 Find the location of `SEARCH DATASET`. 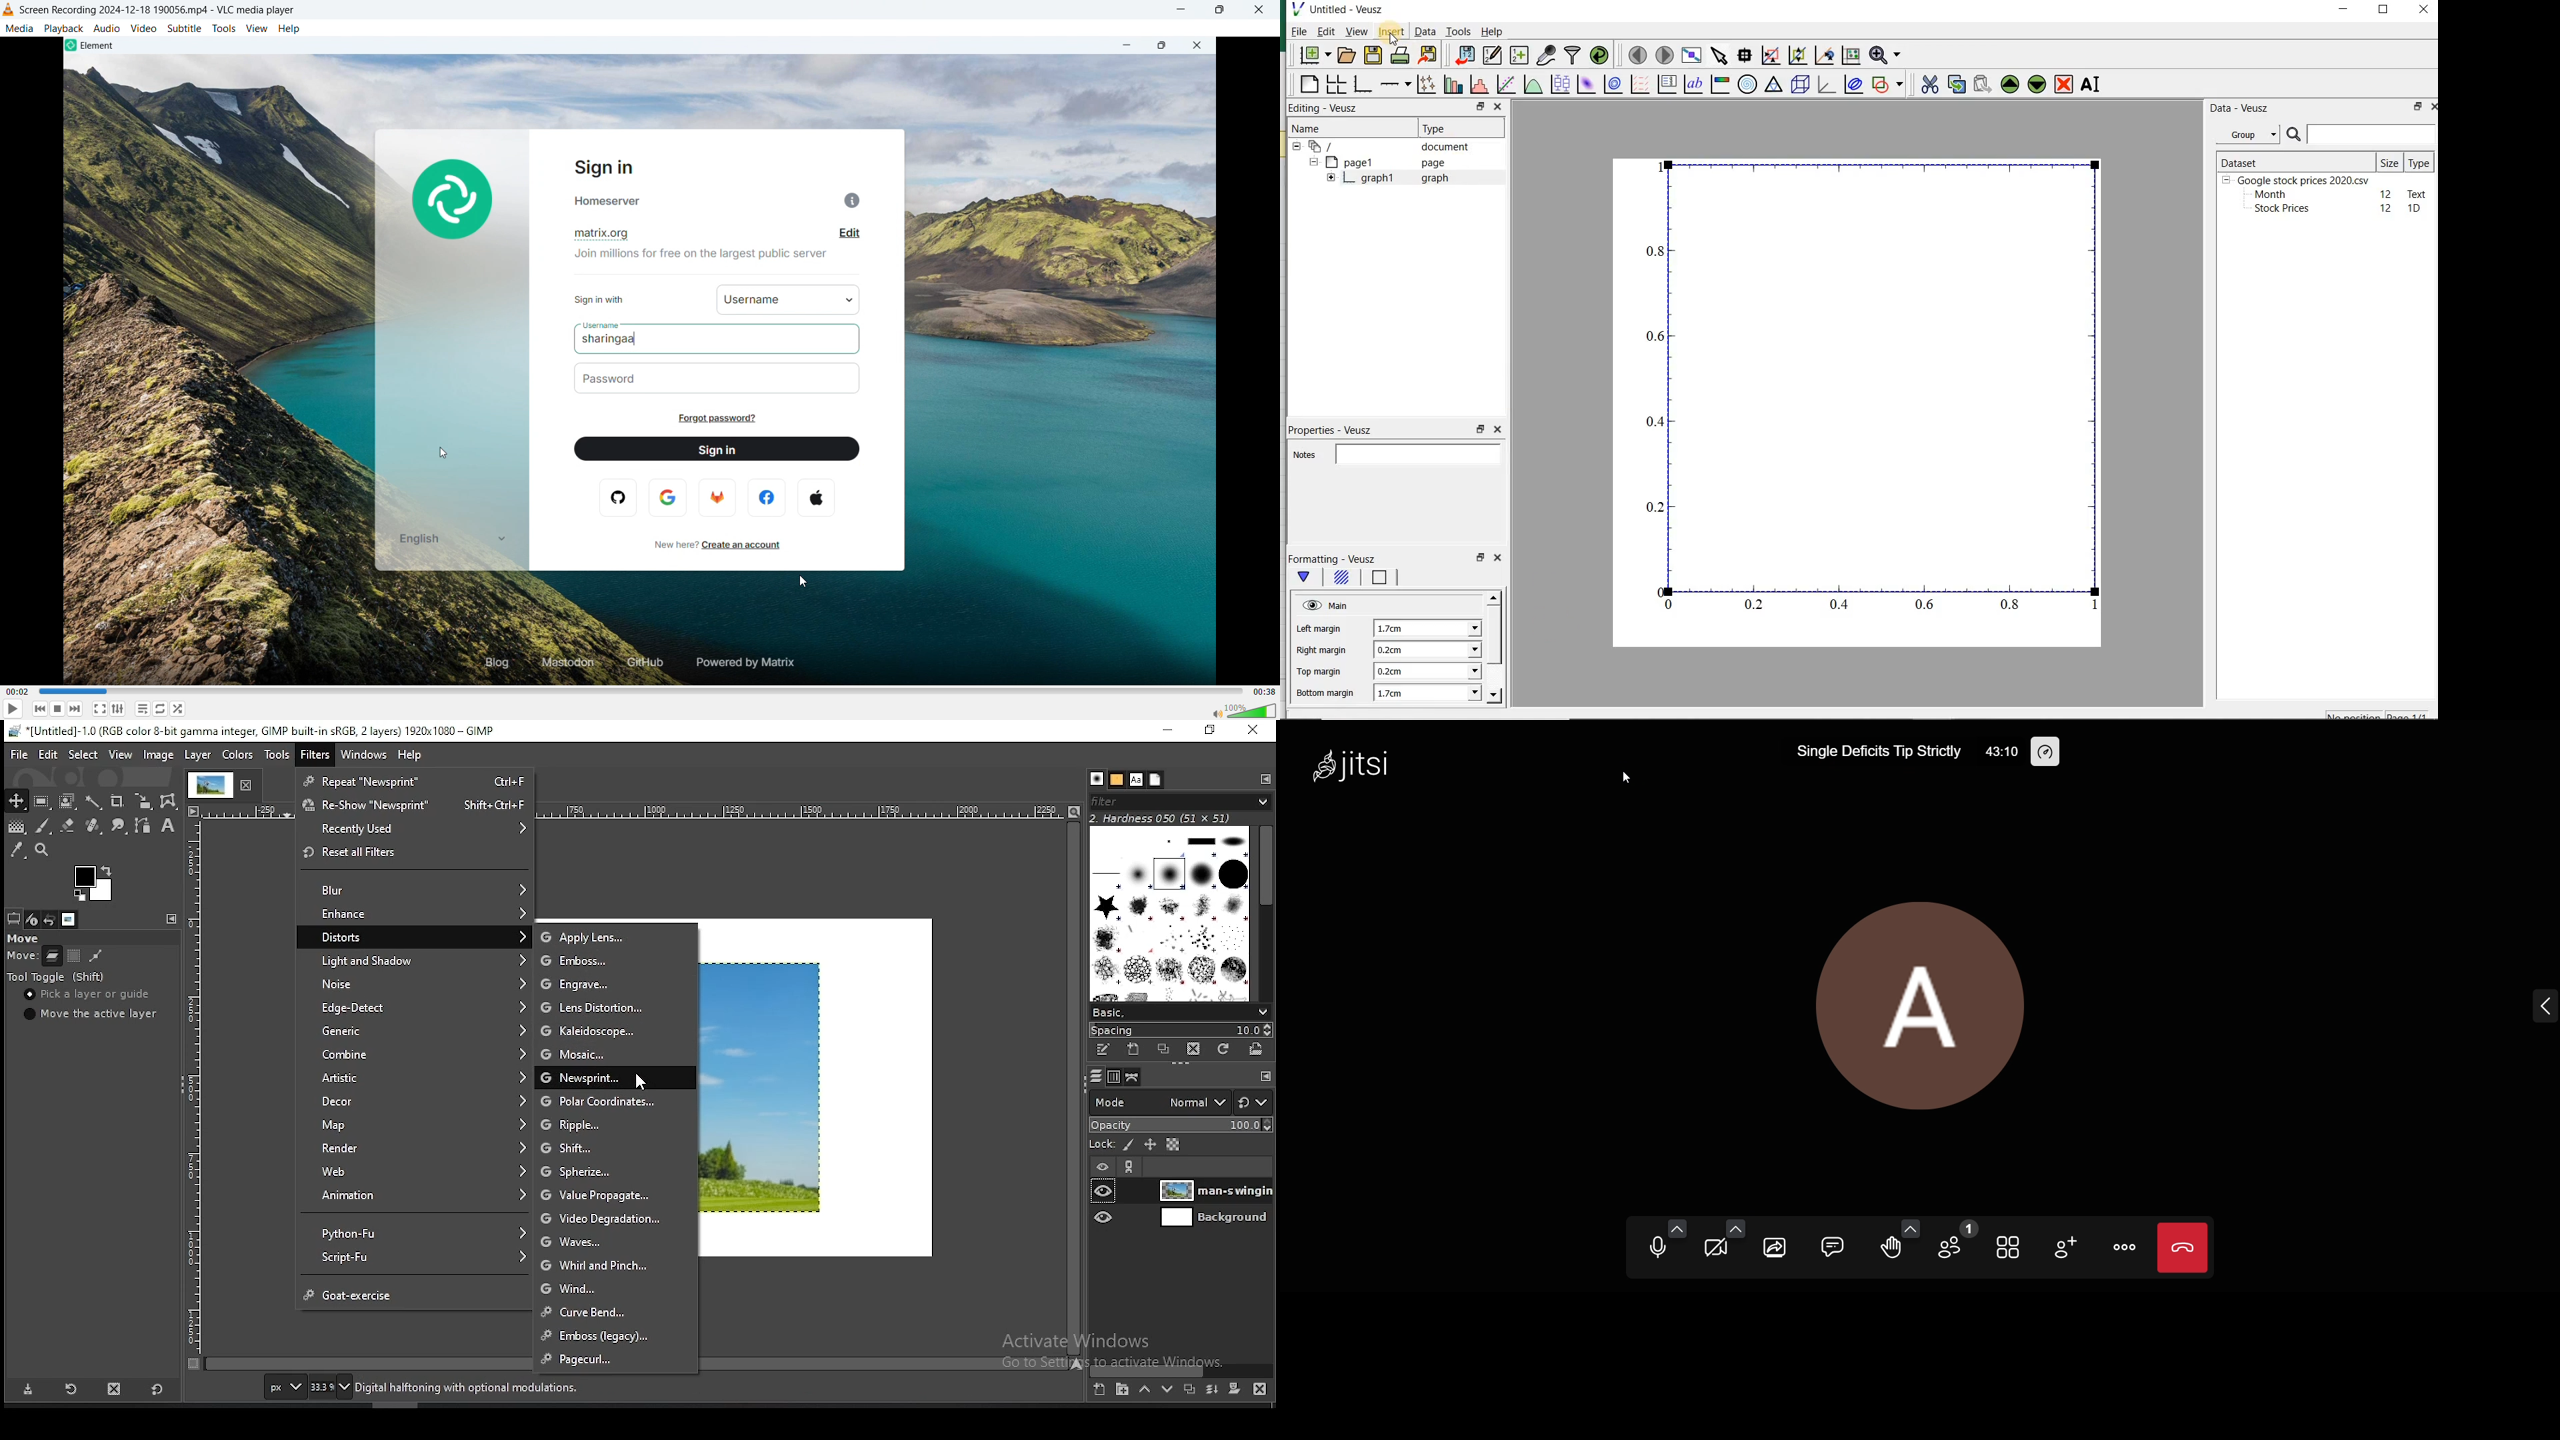

SEARCH DATASET is located at coordinates (2361, 134).